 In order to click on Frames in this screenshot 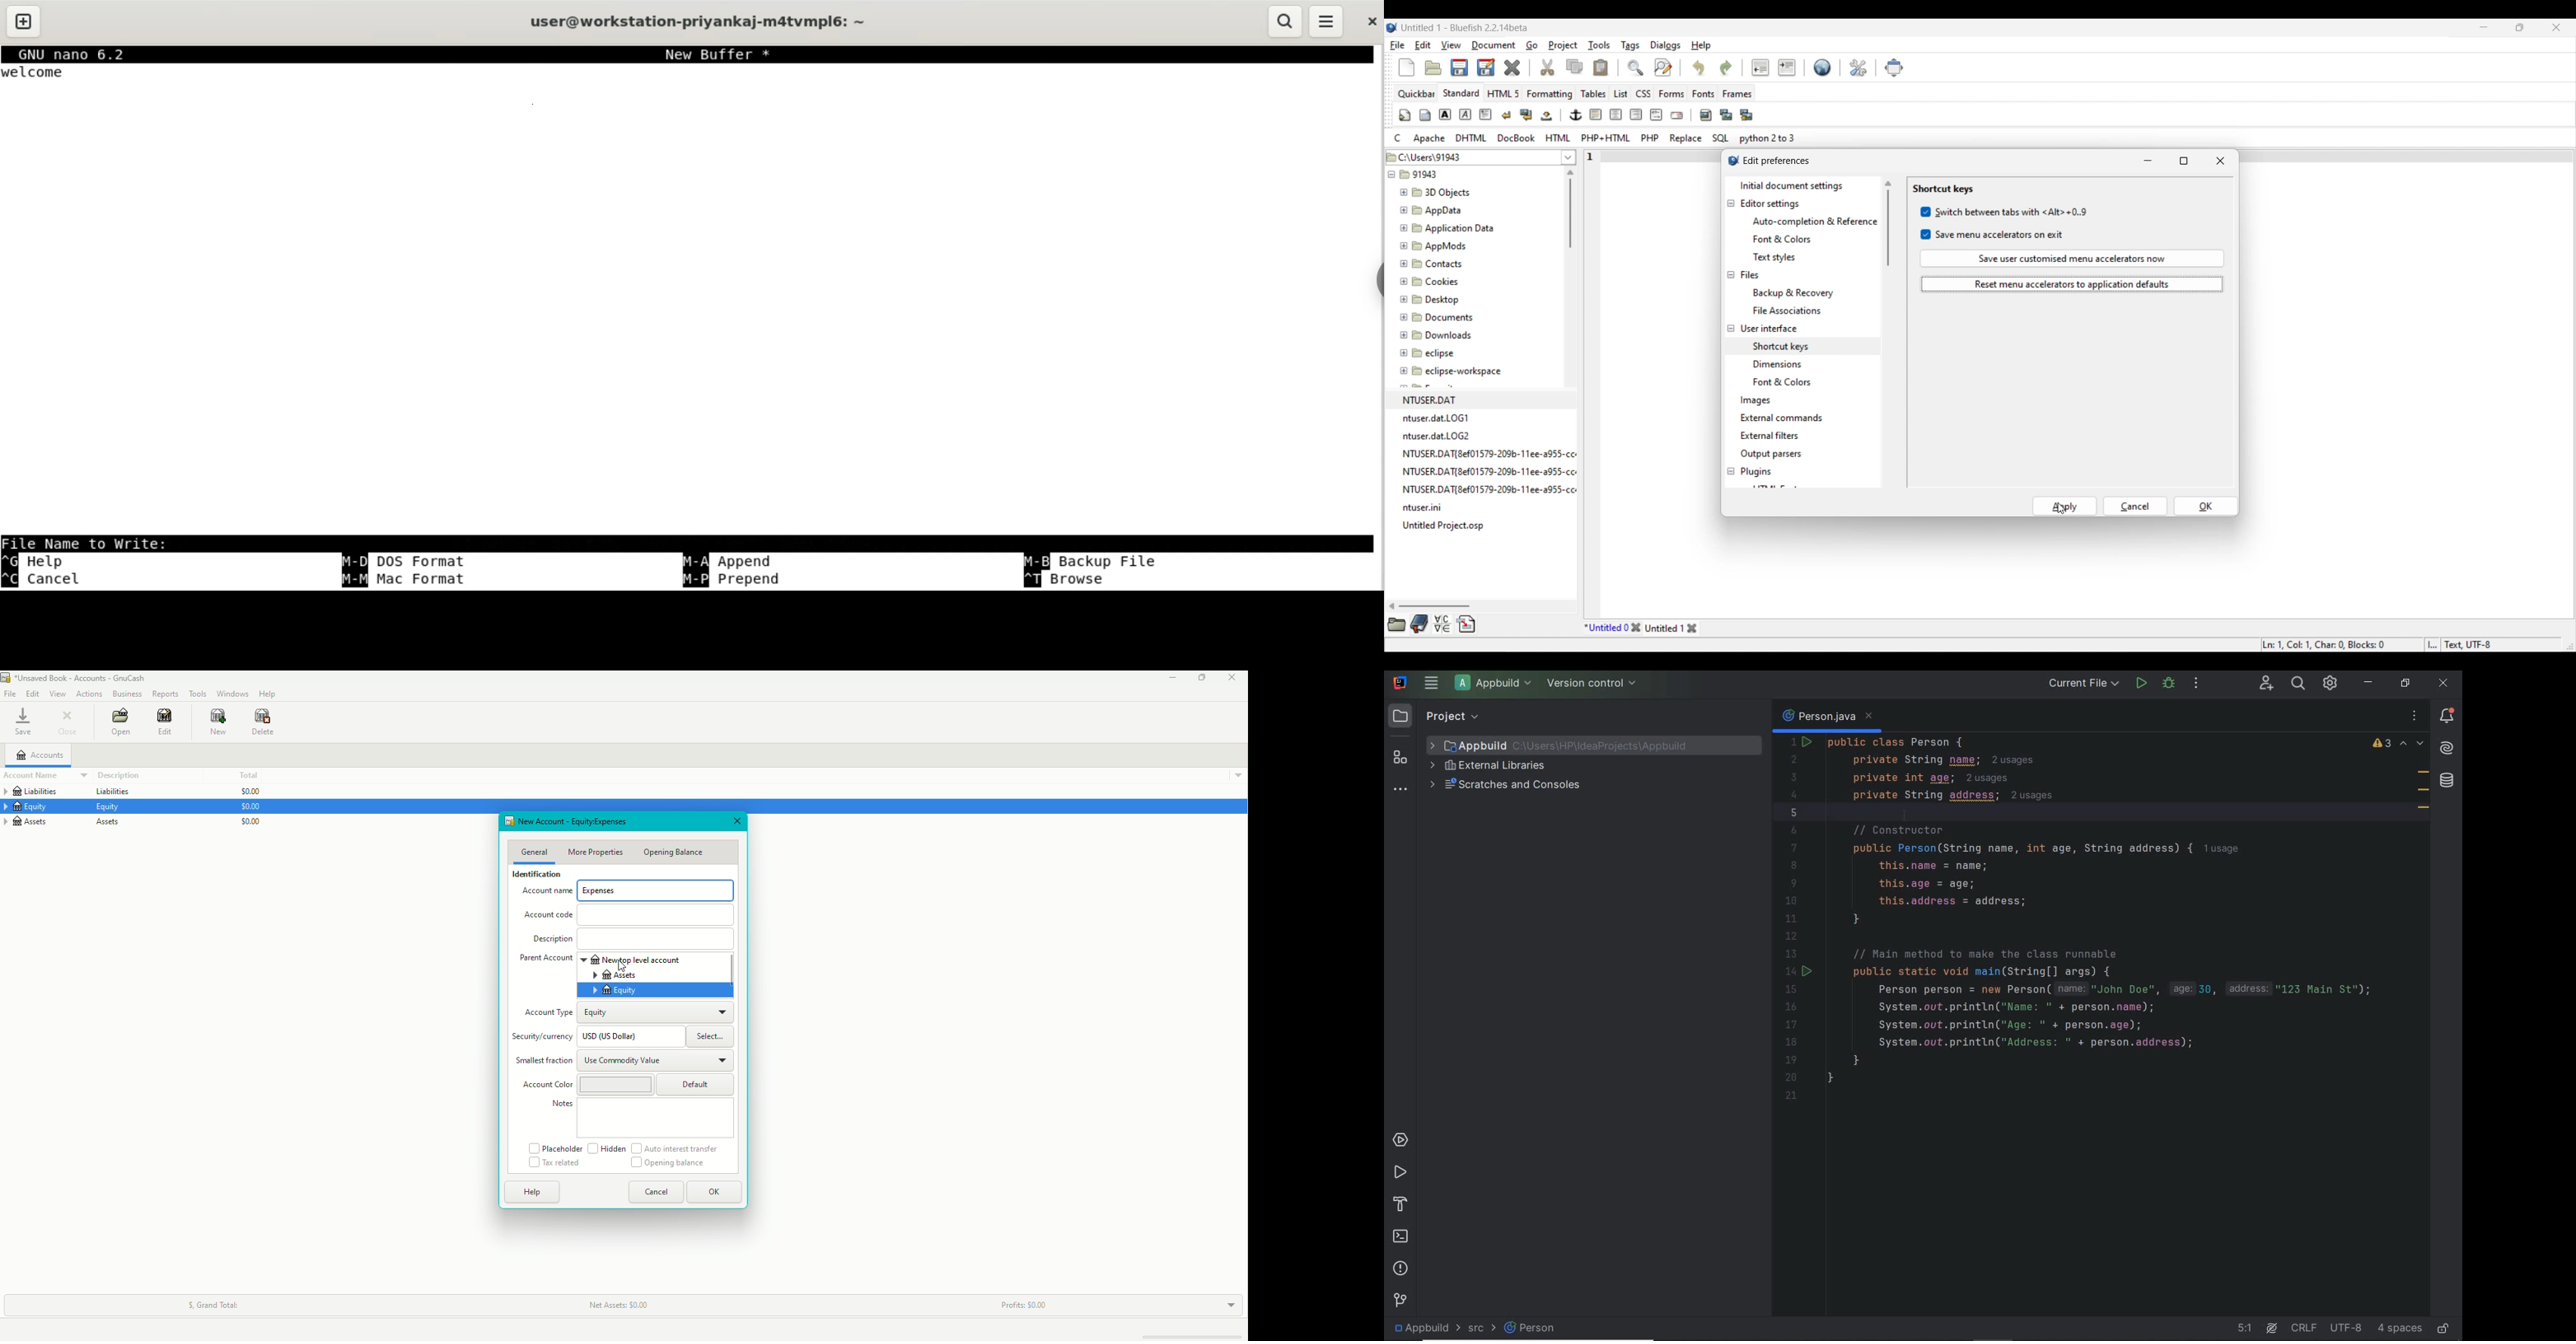, I will do `click(1738, 94)`.